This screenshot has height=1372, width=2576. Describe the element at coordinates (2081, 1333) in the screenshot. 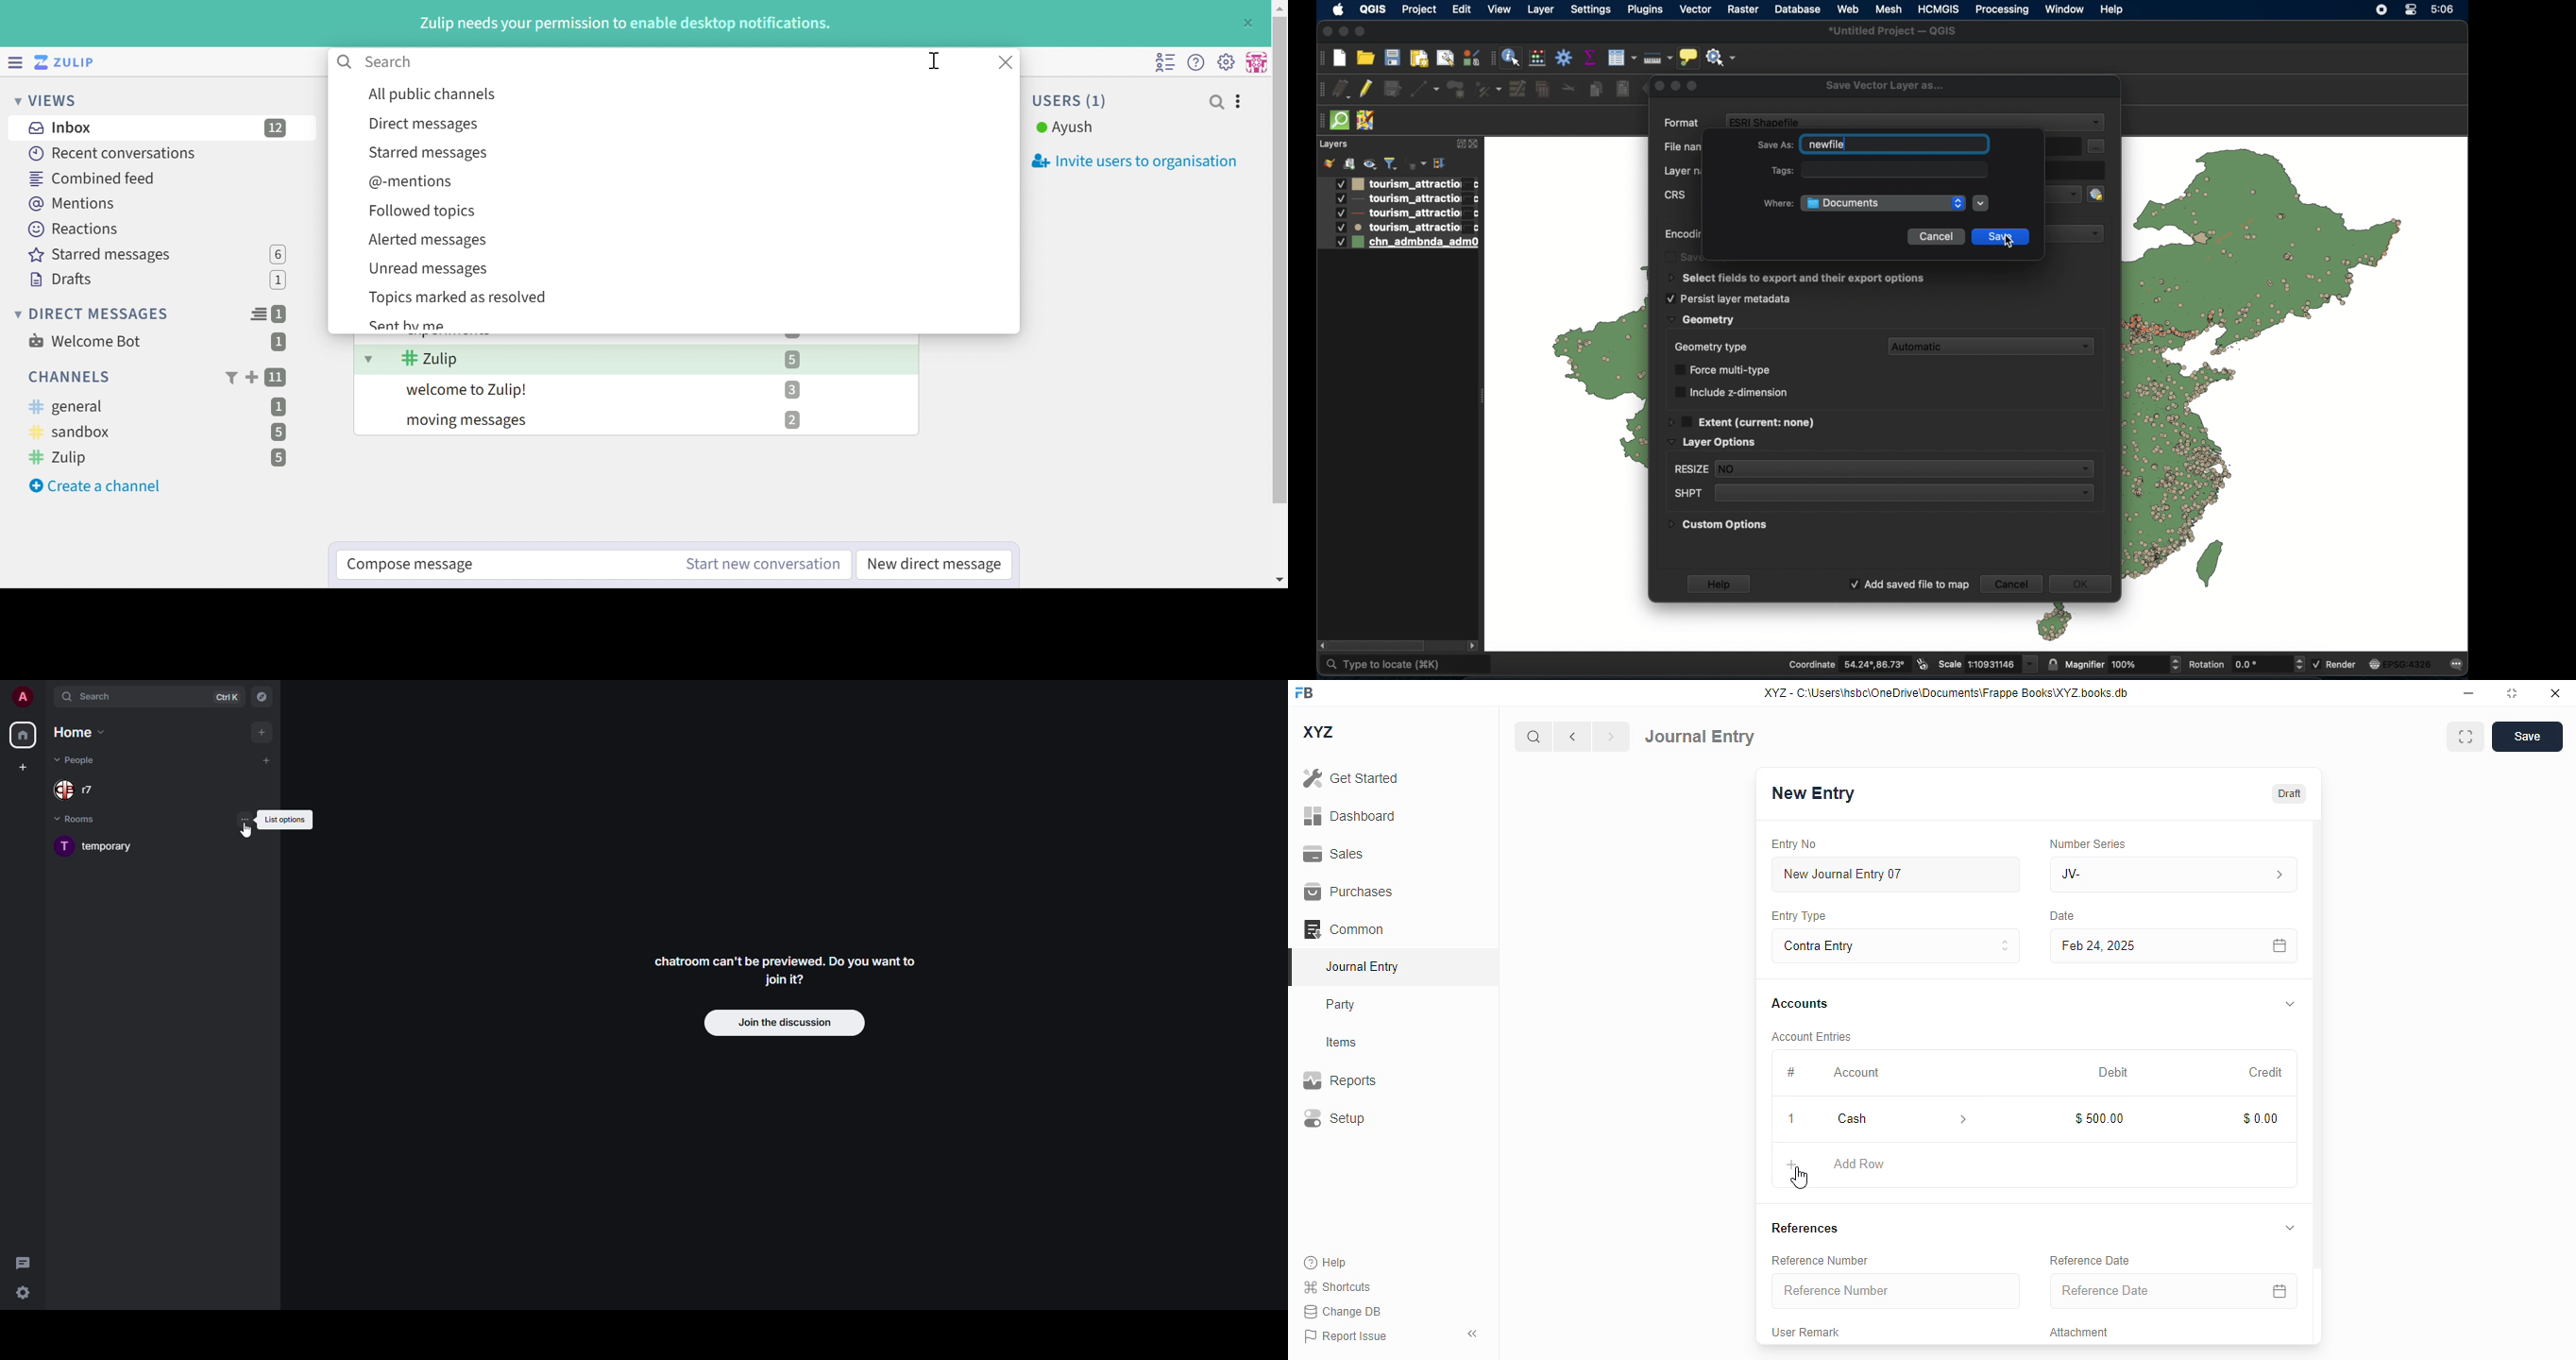

I see `attachment` at that location.